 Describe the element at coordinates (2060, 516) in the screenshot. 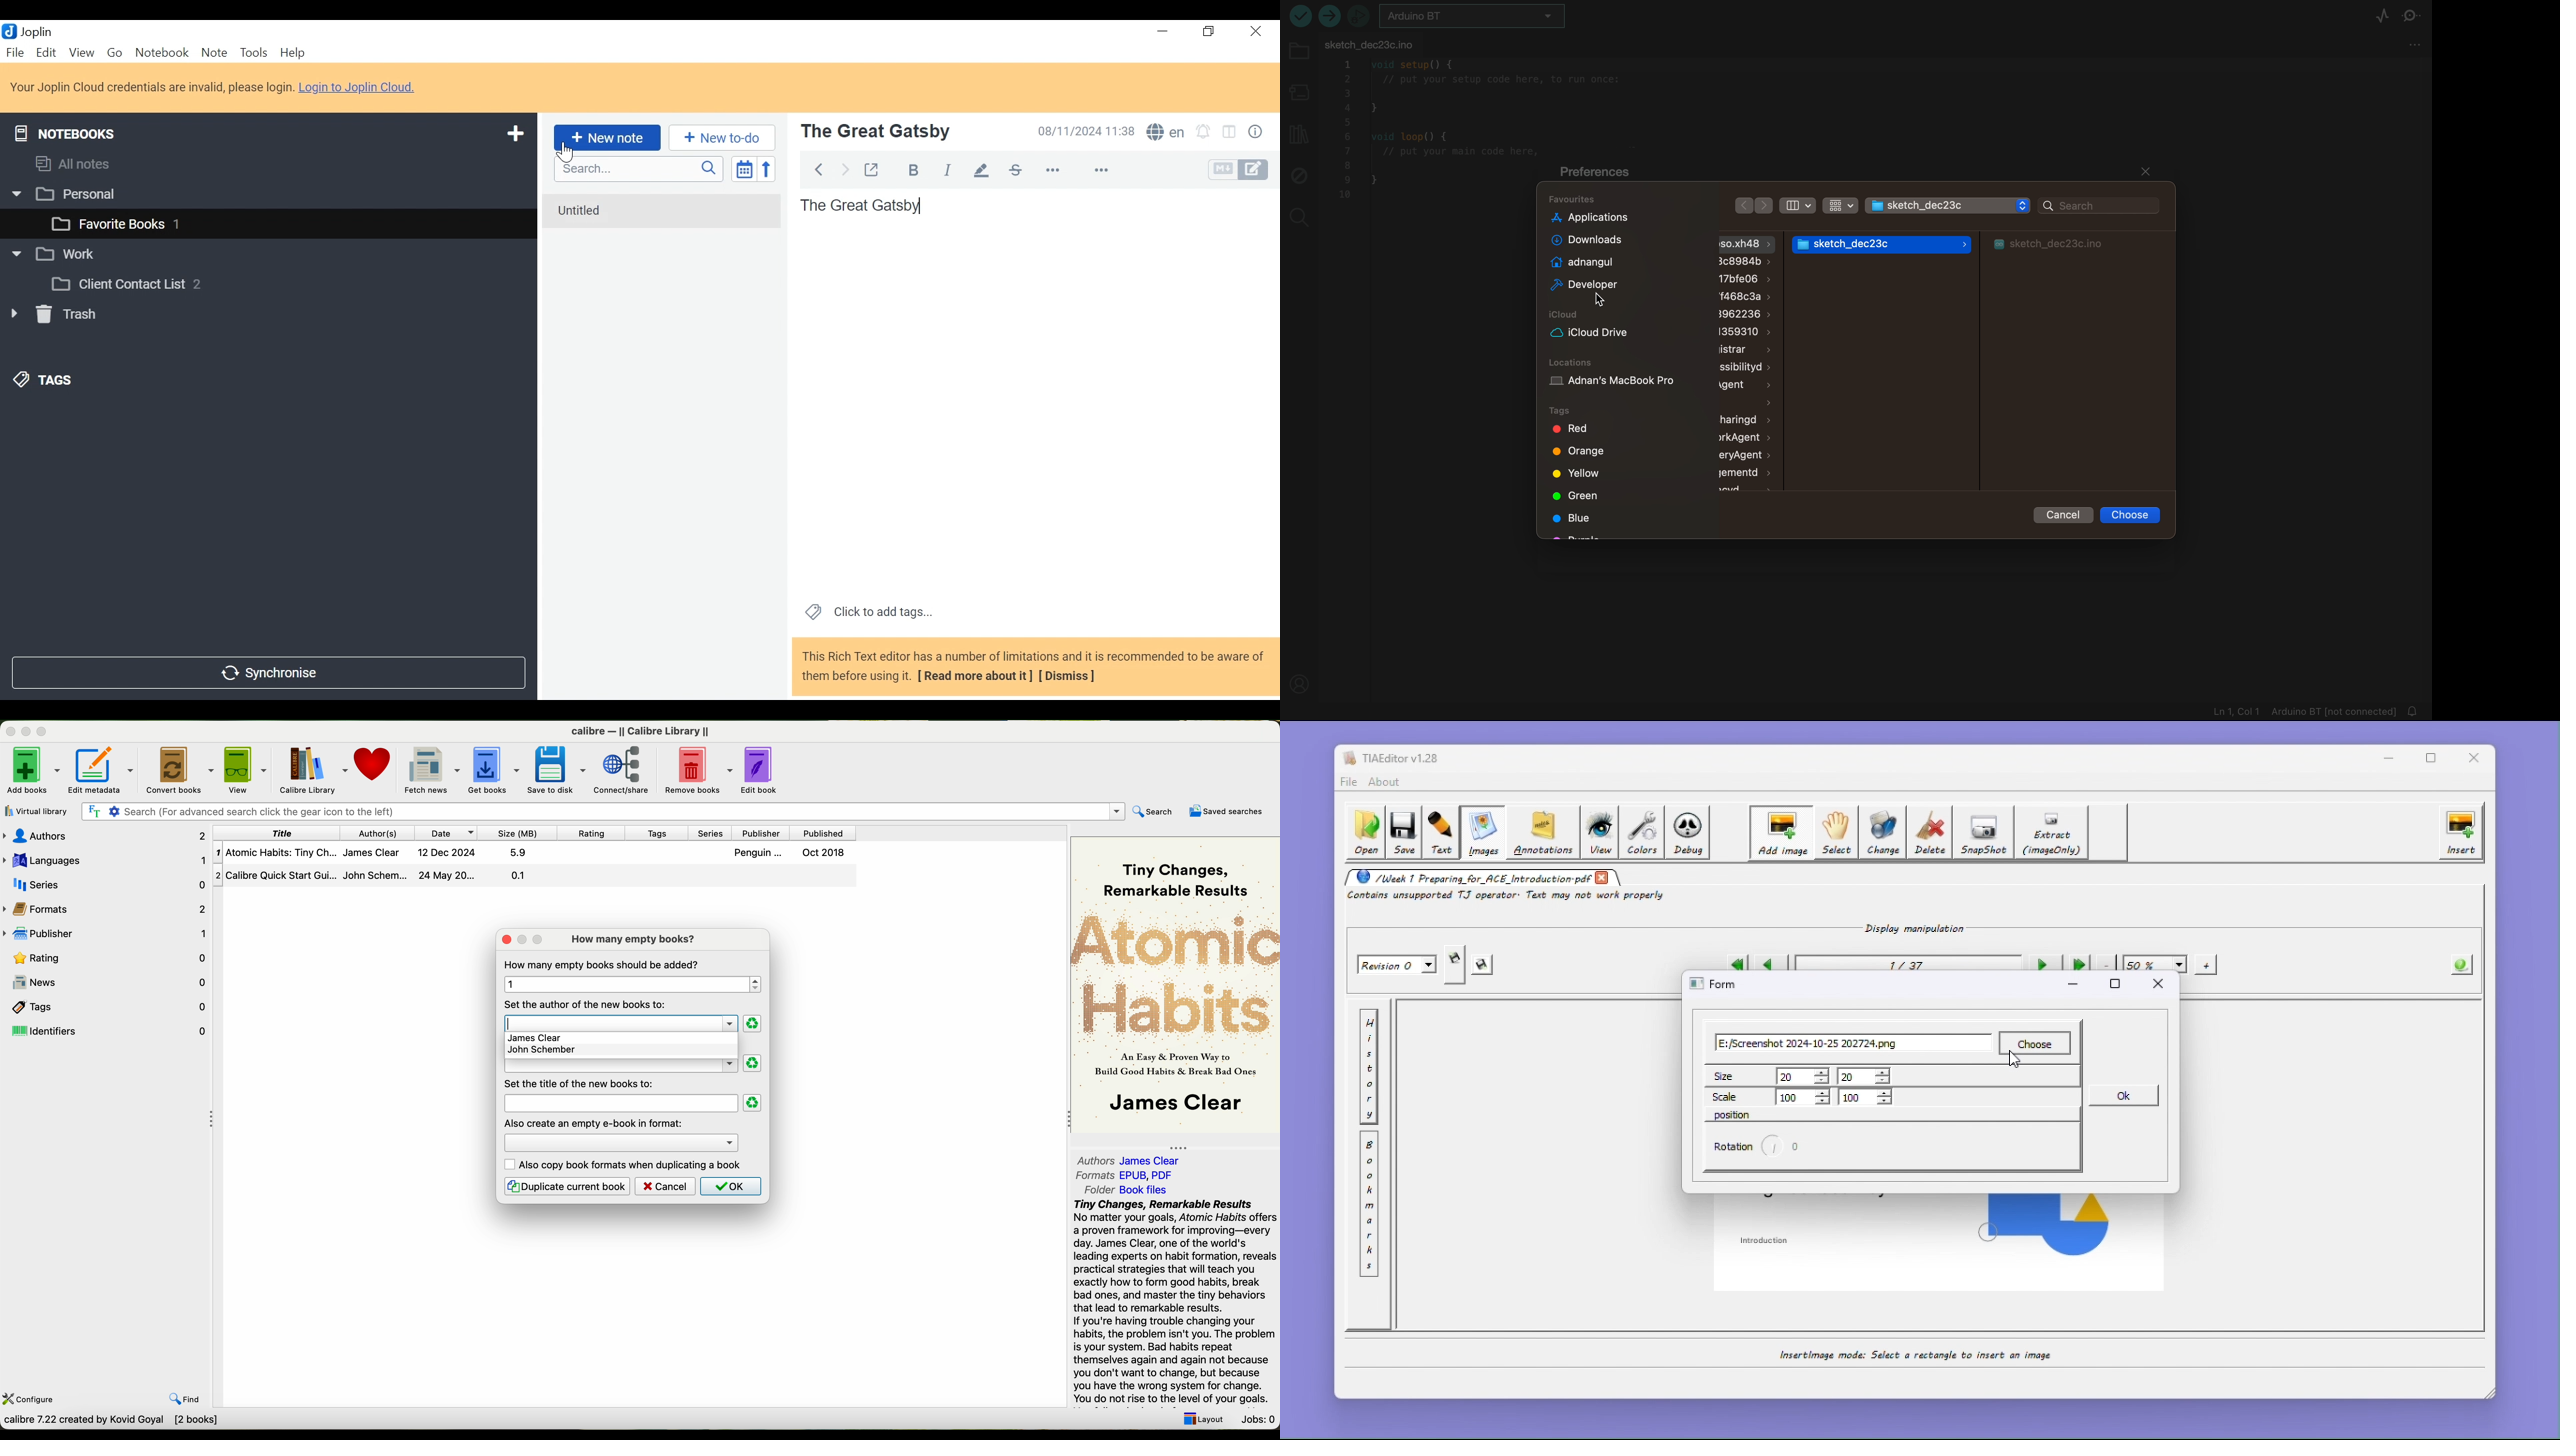

I see `cancel` at that location.